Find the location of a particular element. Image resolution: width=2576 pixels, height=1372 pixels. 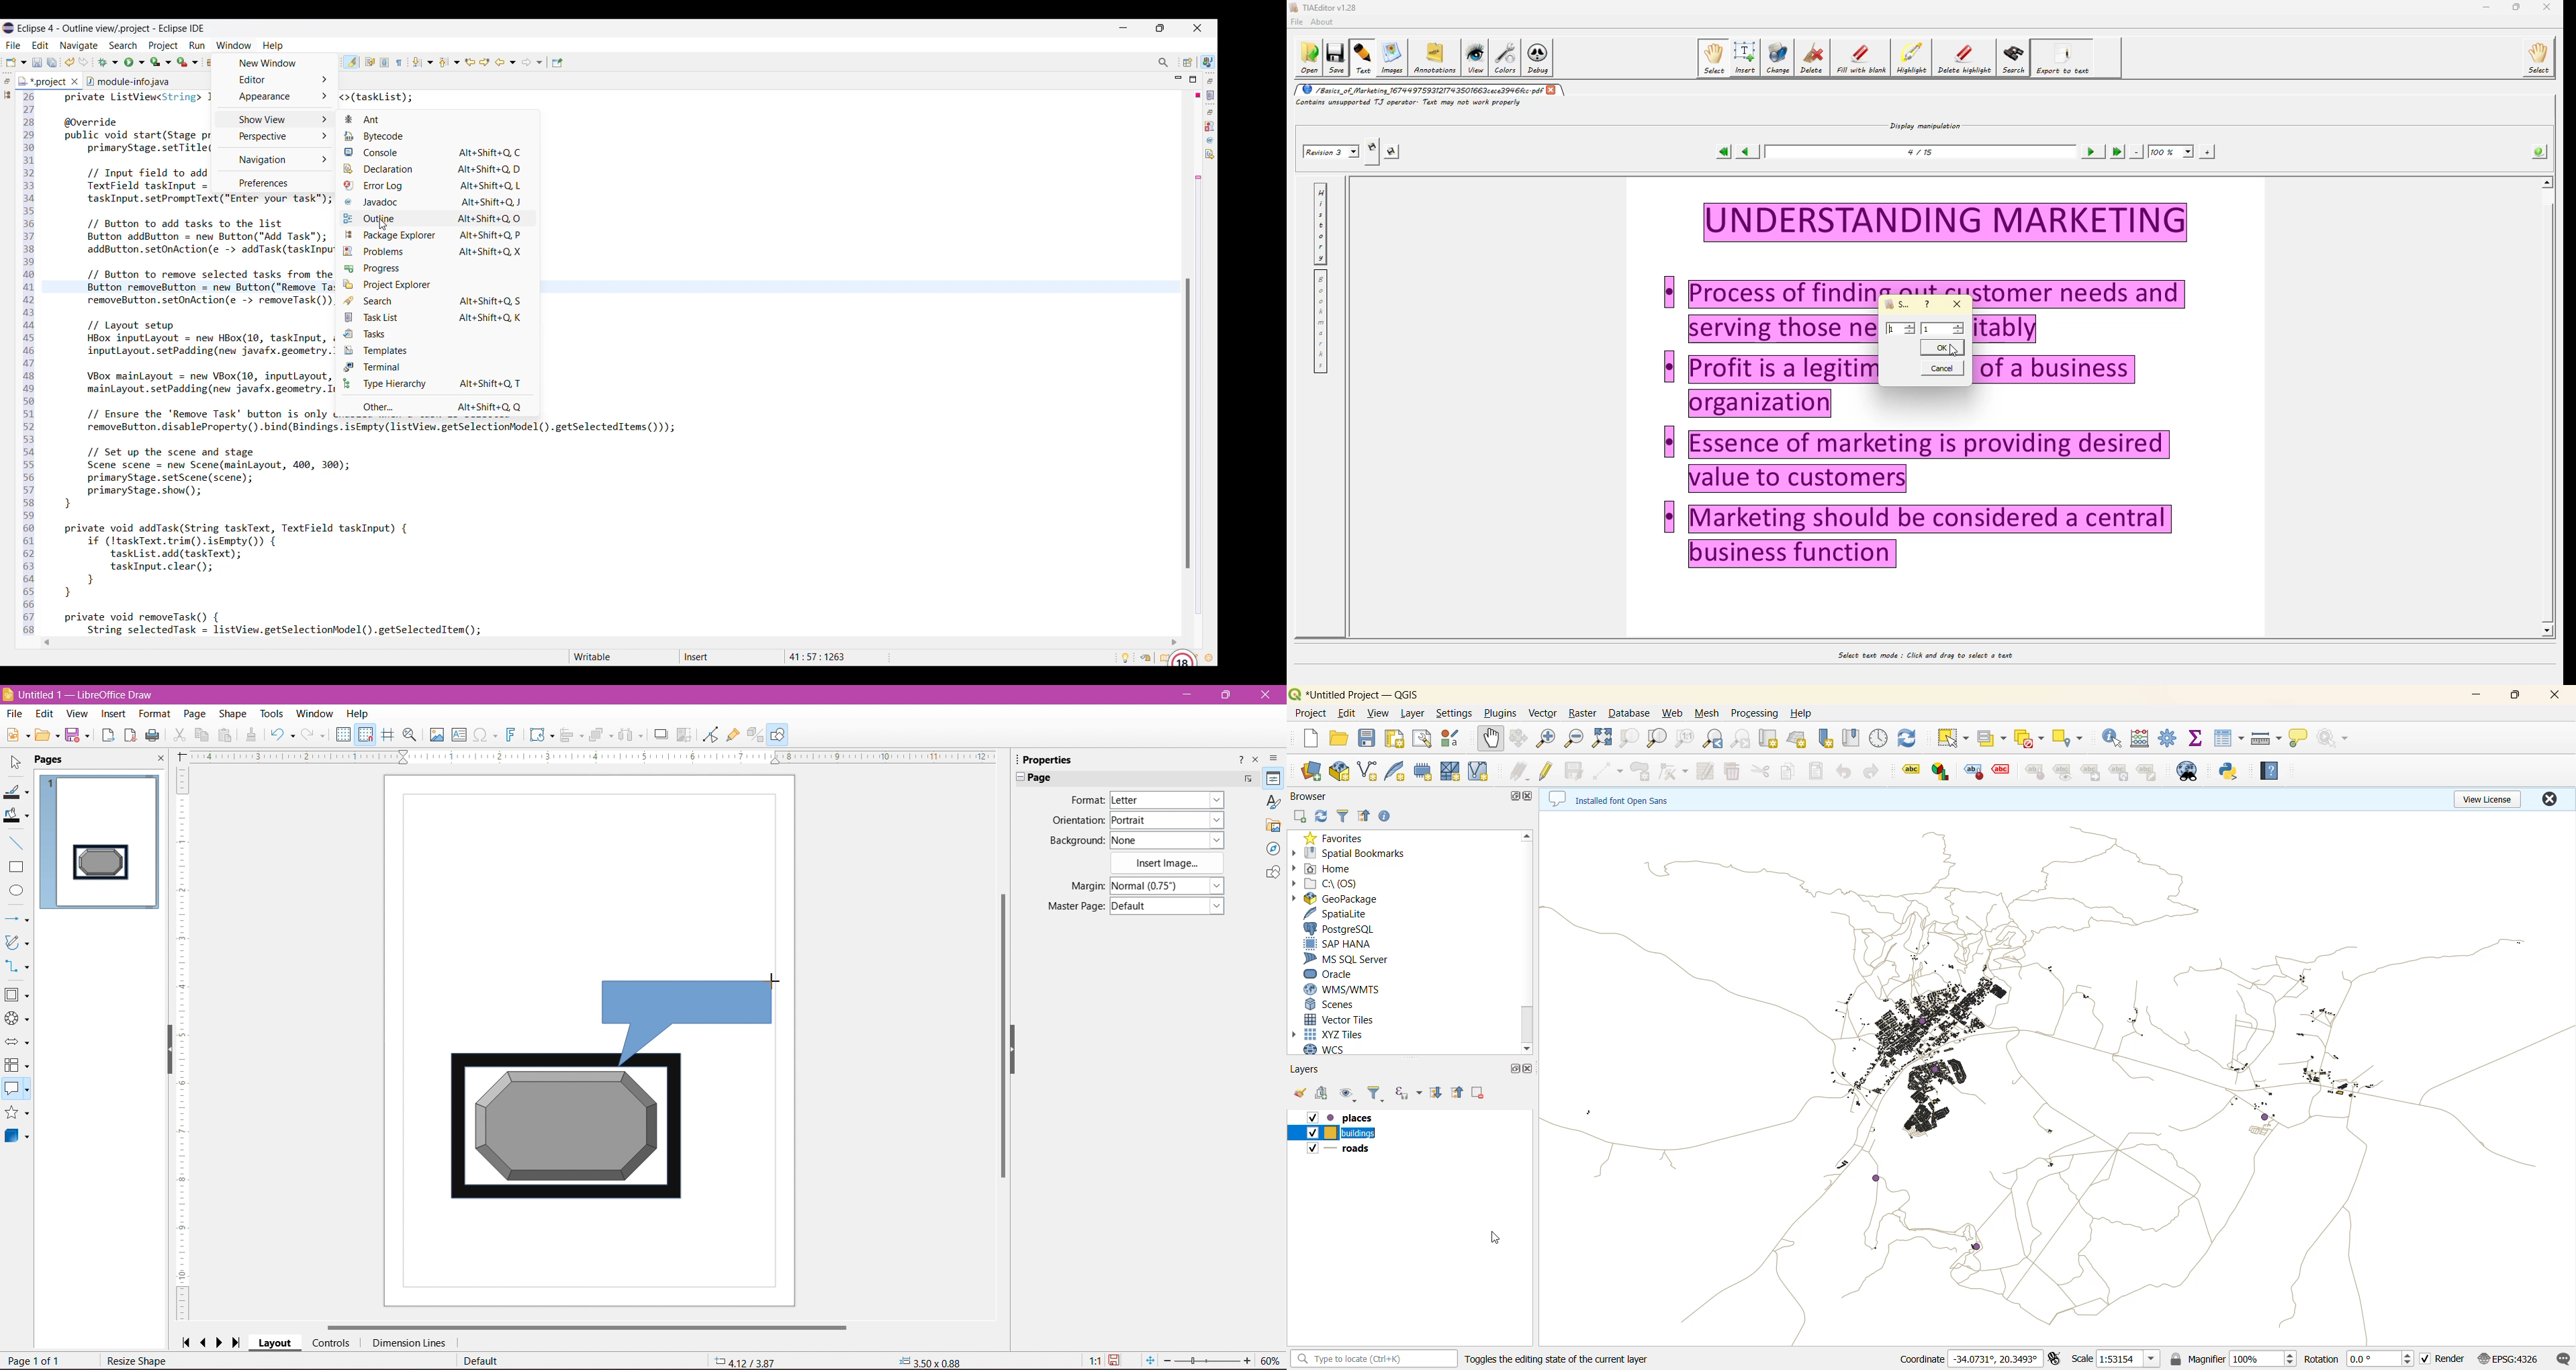

New is located at coordinates (15, 733).